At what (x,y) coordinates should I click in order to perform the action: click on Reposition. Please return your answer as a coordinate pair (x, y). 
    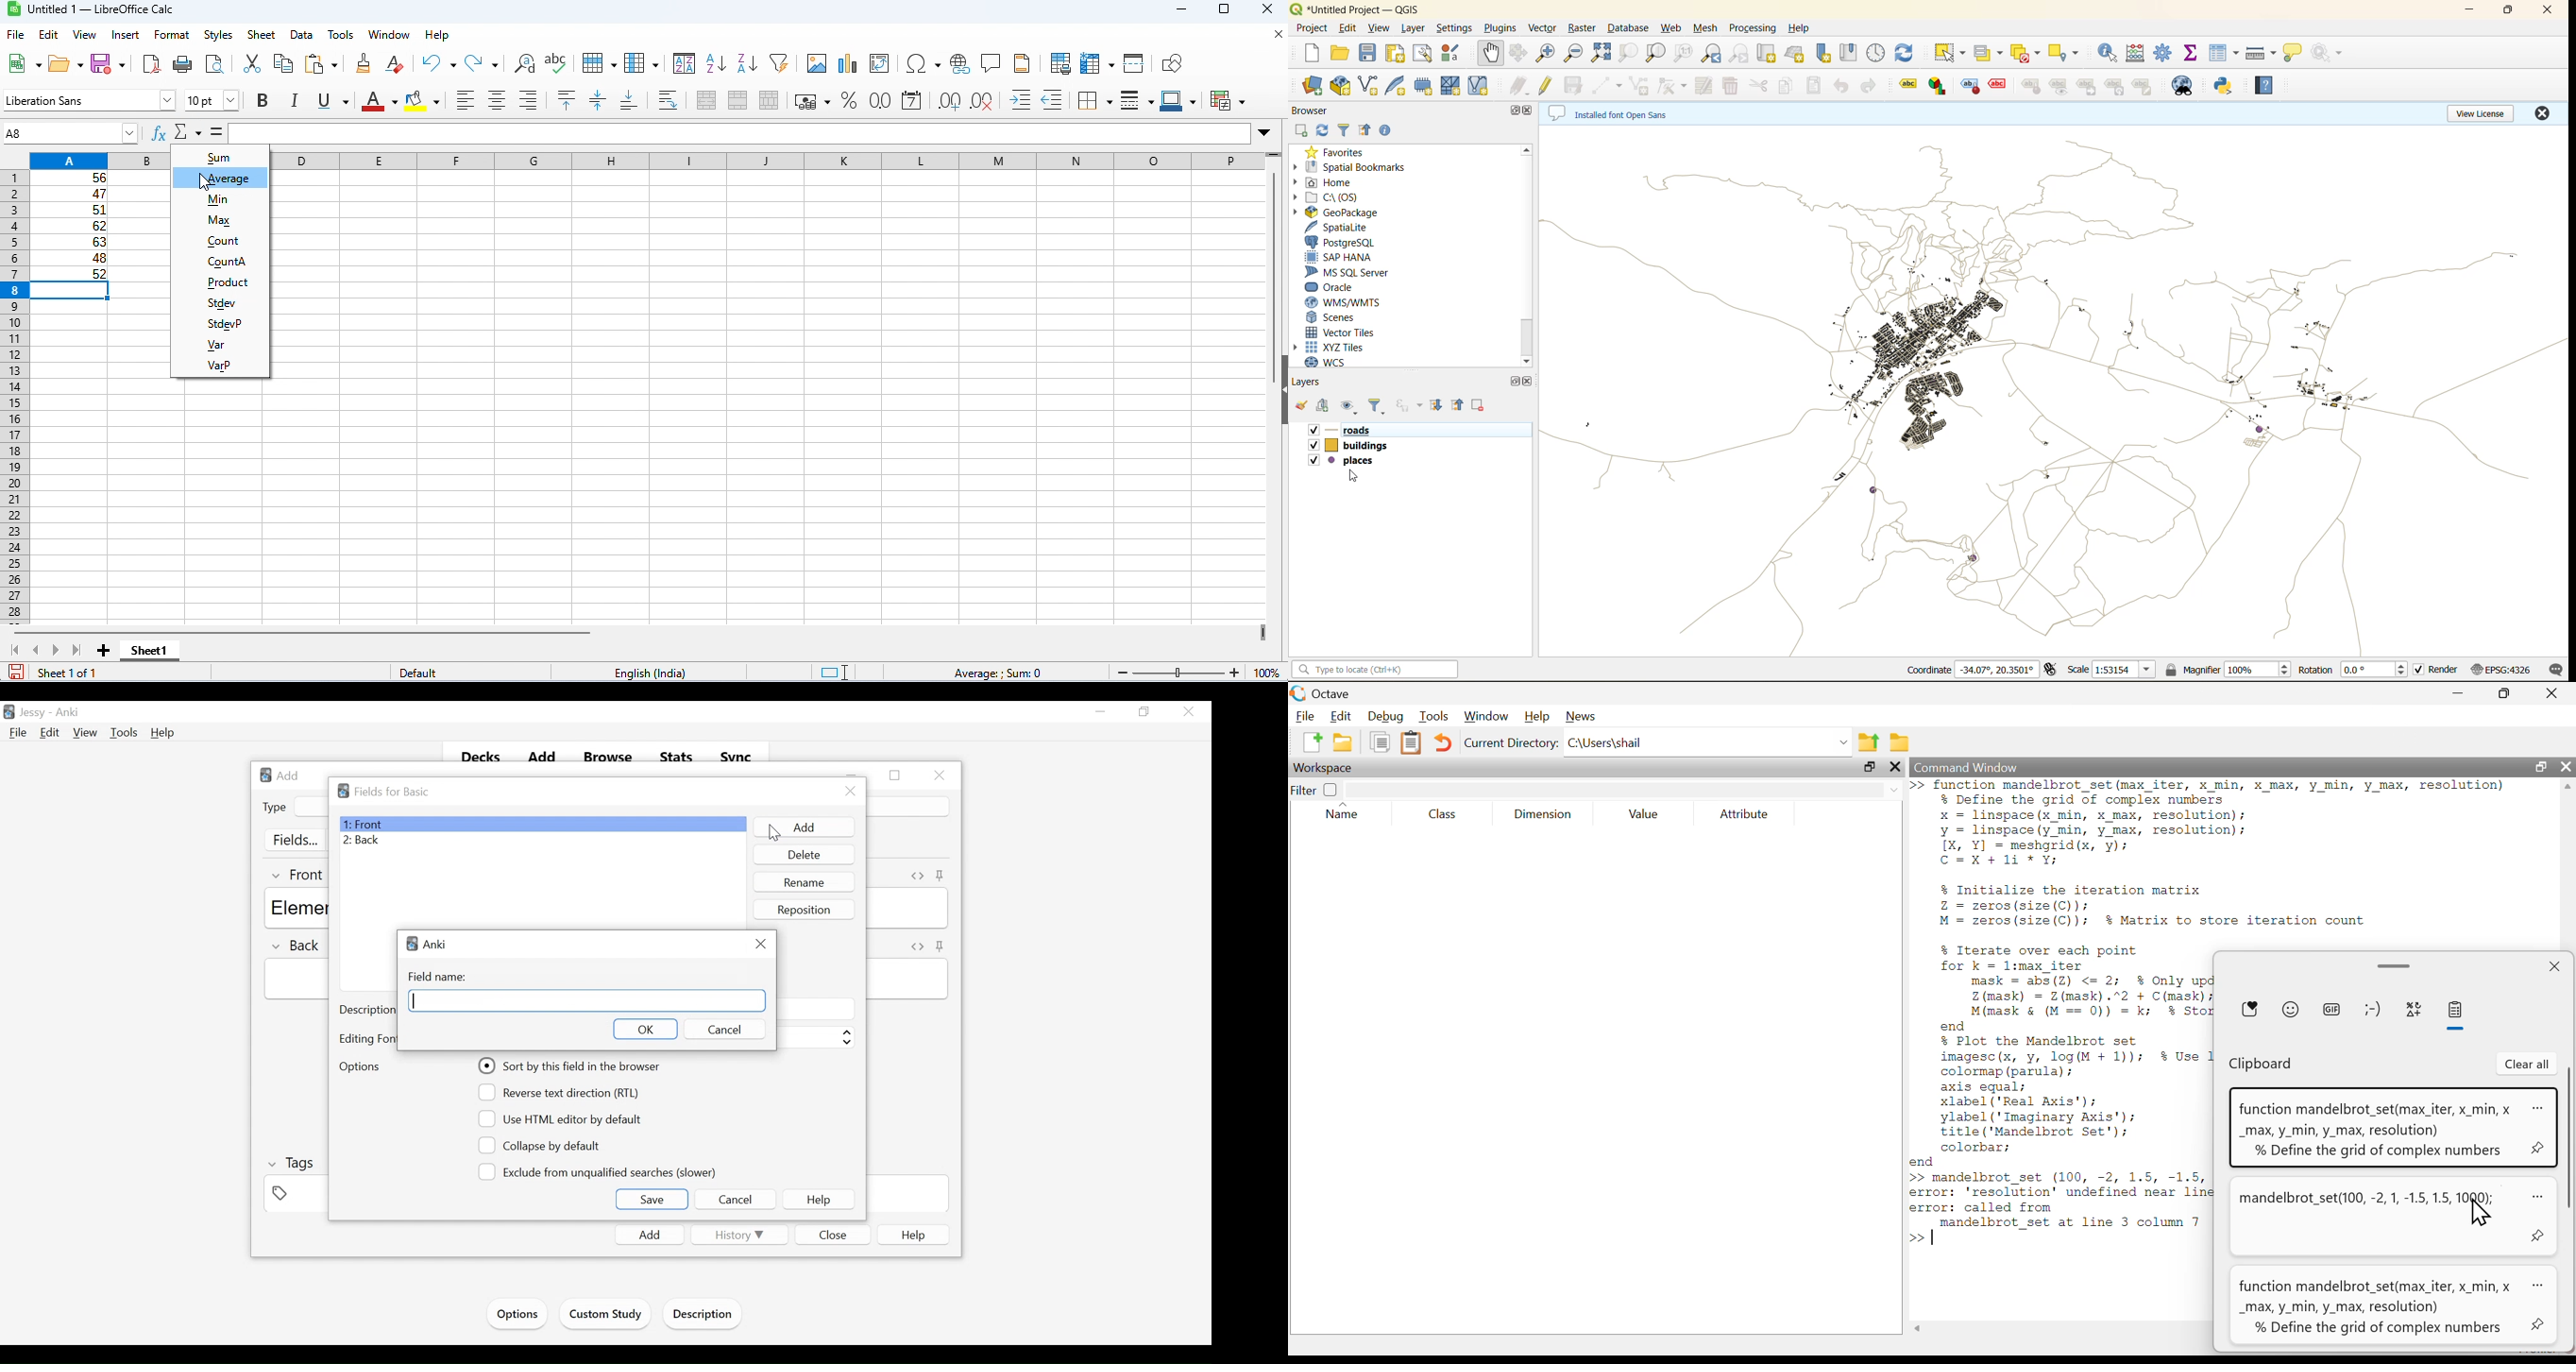
    Looking at the image, I should click on (802, 910).